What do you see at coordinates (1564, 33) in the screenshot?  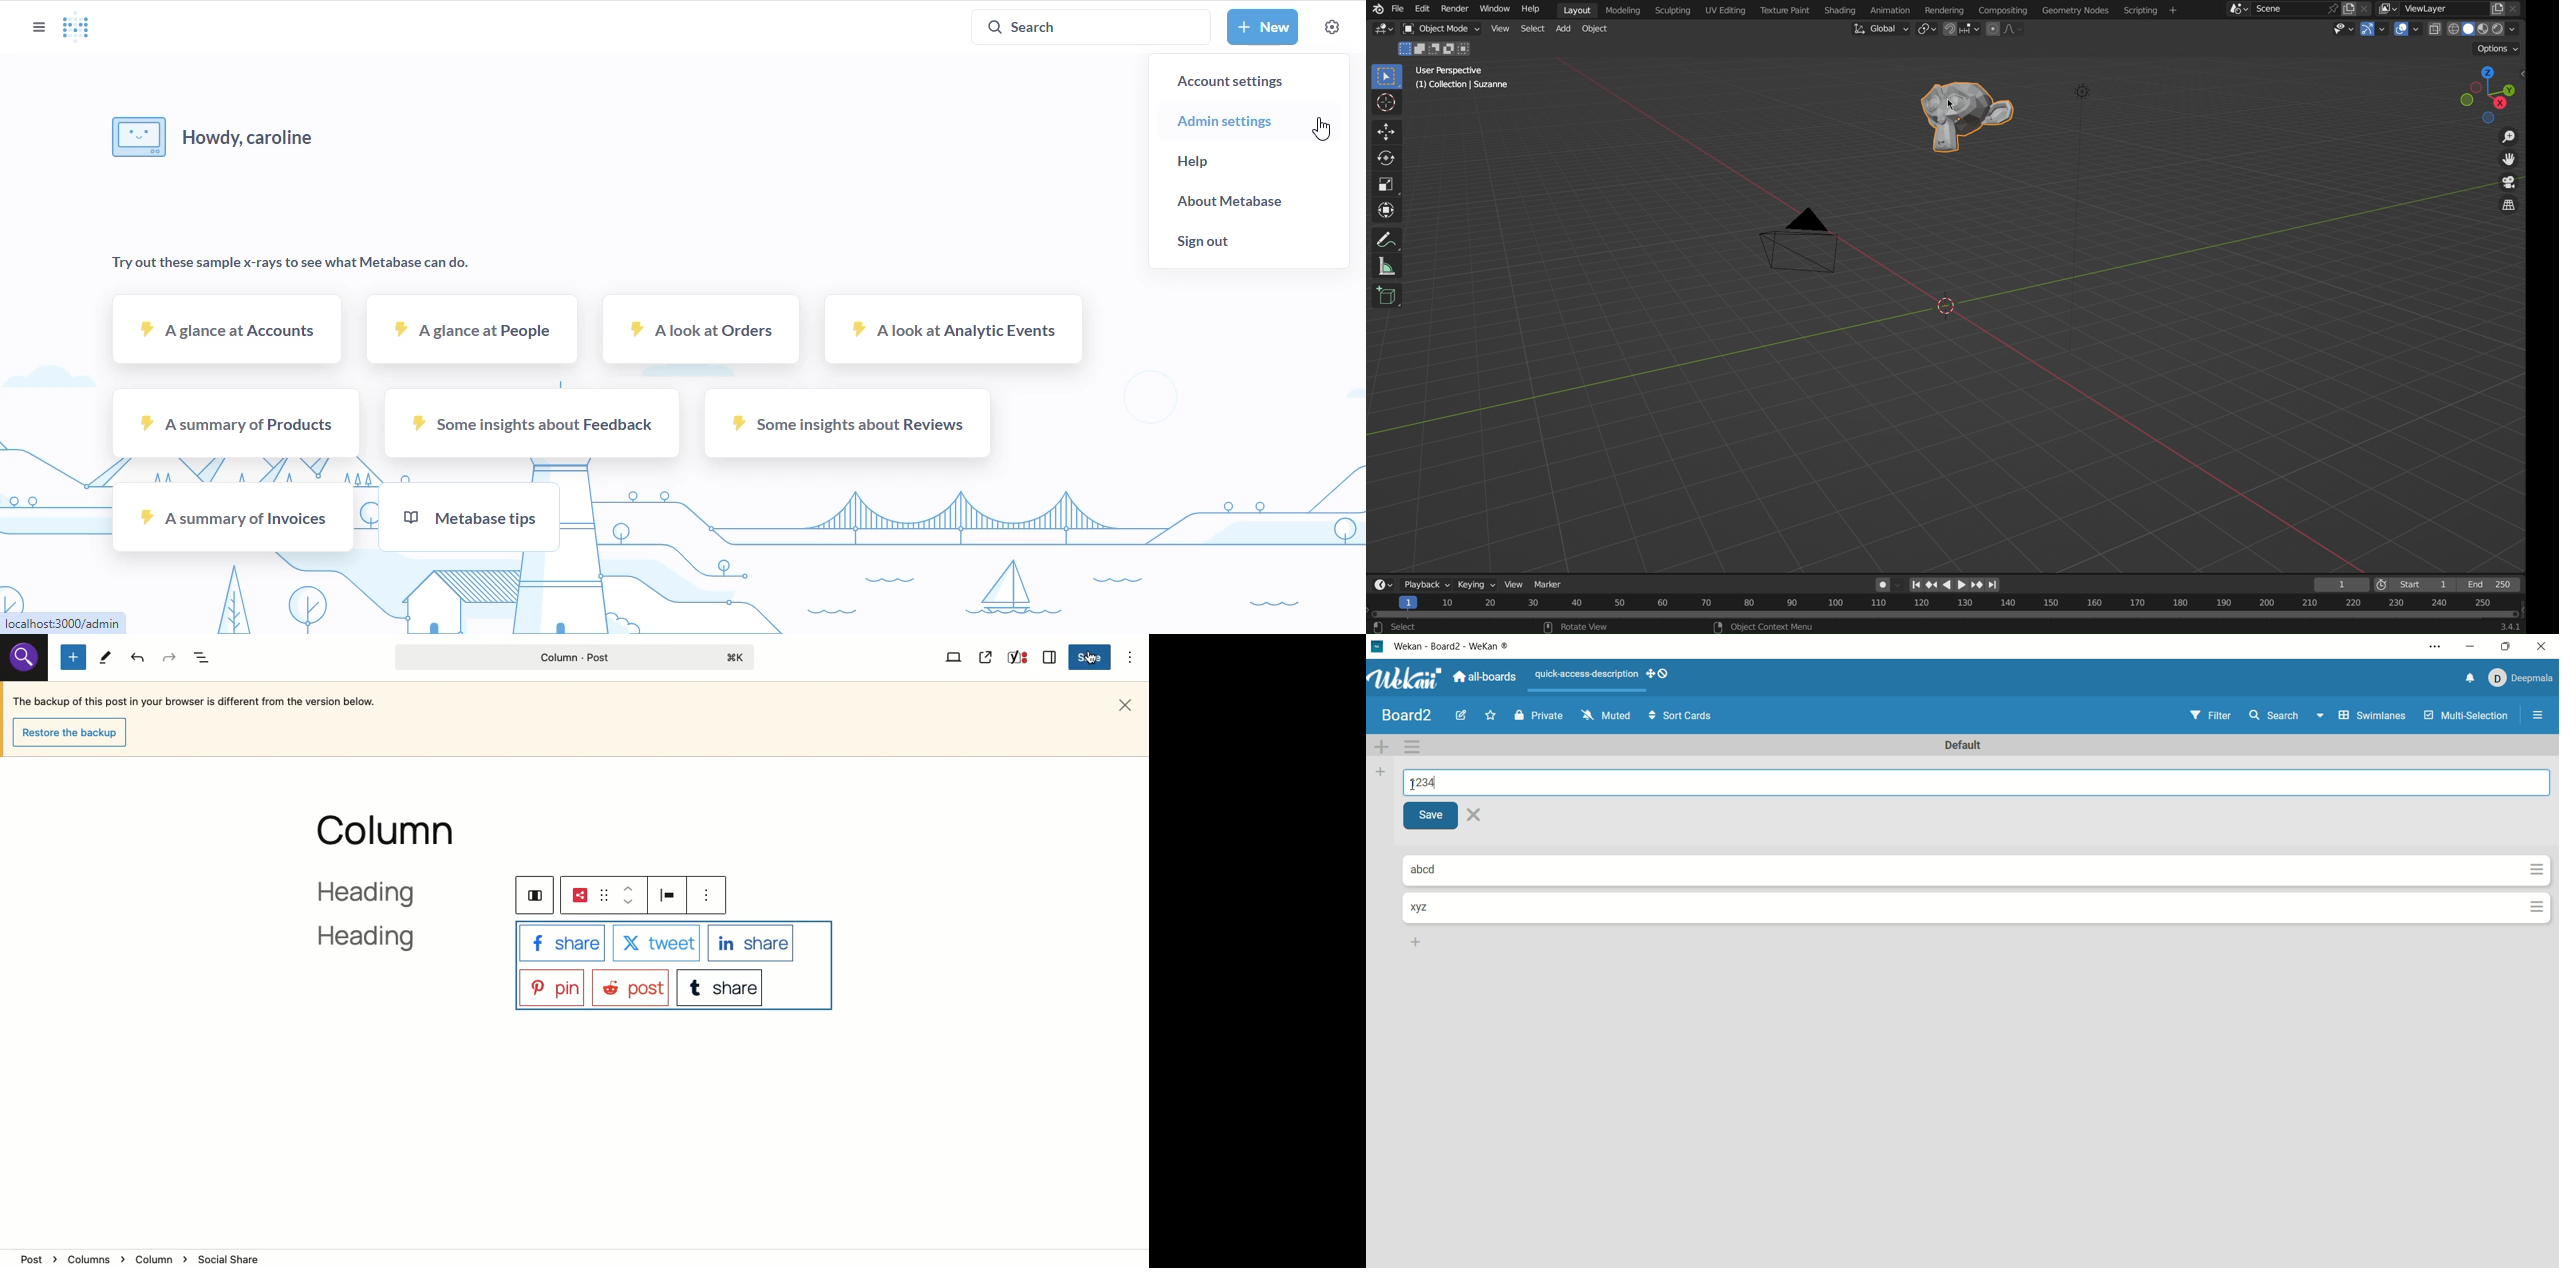 I see `Add` at bounding box center [1564, 33].